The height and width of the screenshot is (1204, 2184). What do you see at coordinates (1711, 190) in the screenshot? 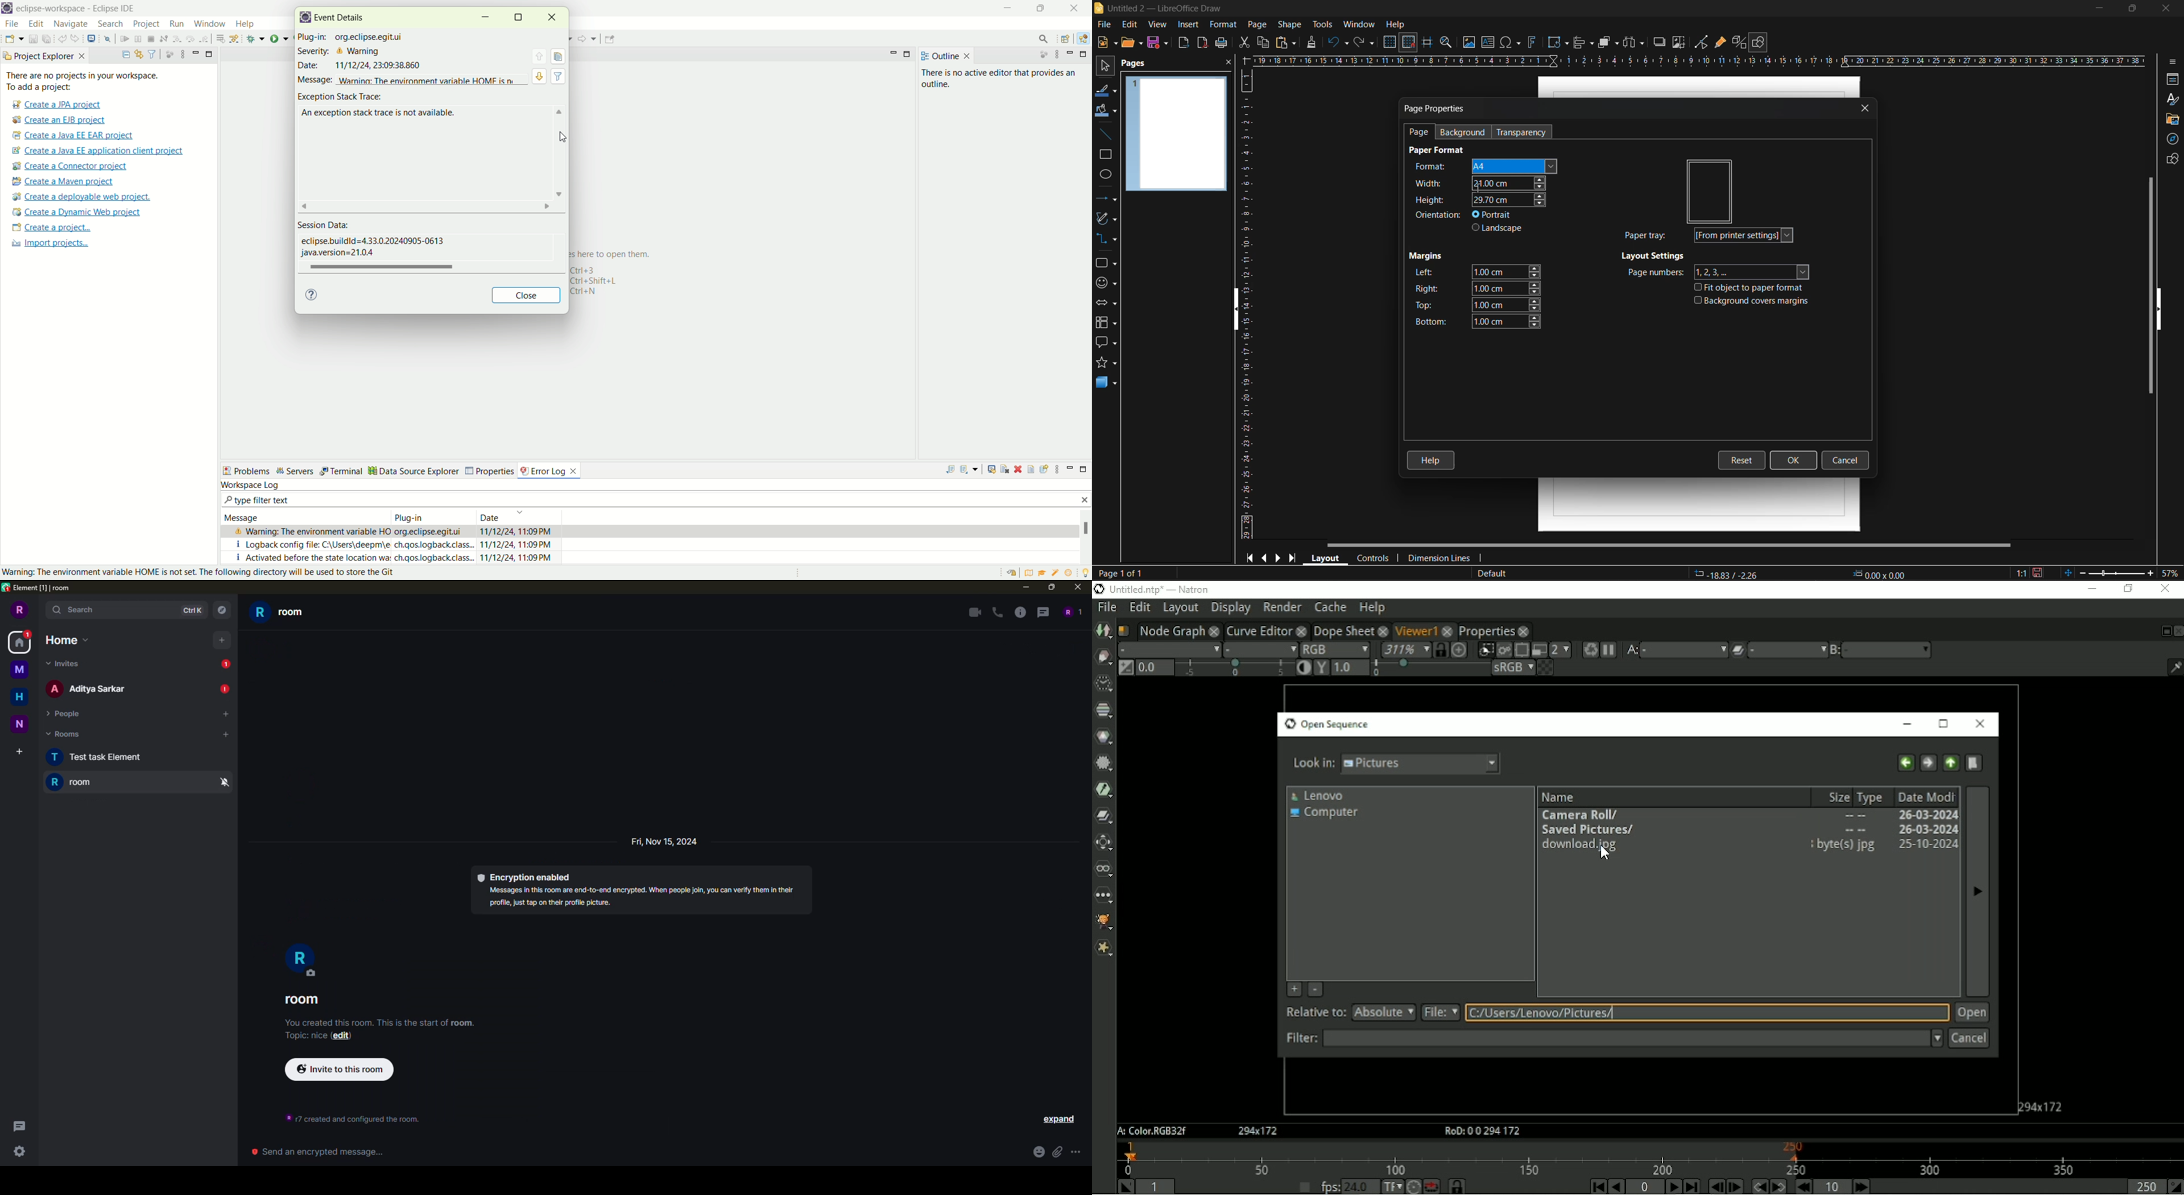
I see `preview` at bounding box center [1711, 190].